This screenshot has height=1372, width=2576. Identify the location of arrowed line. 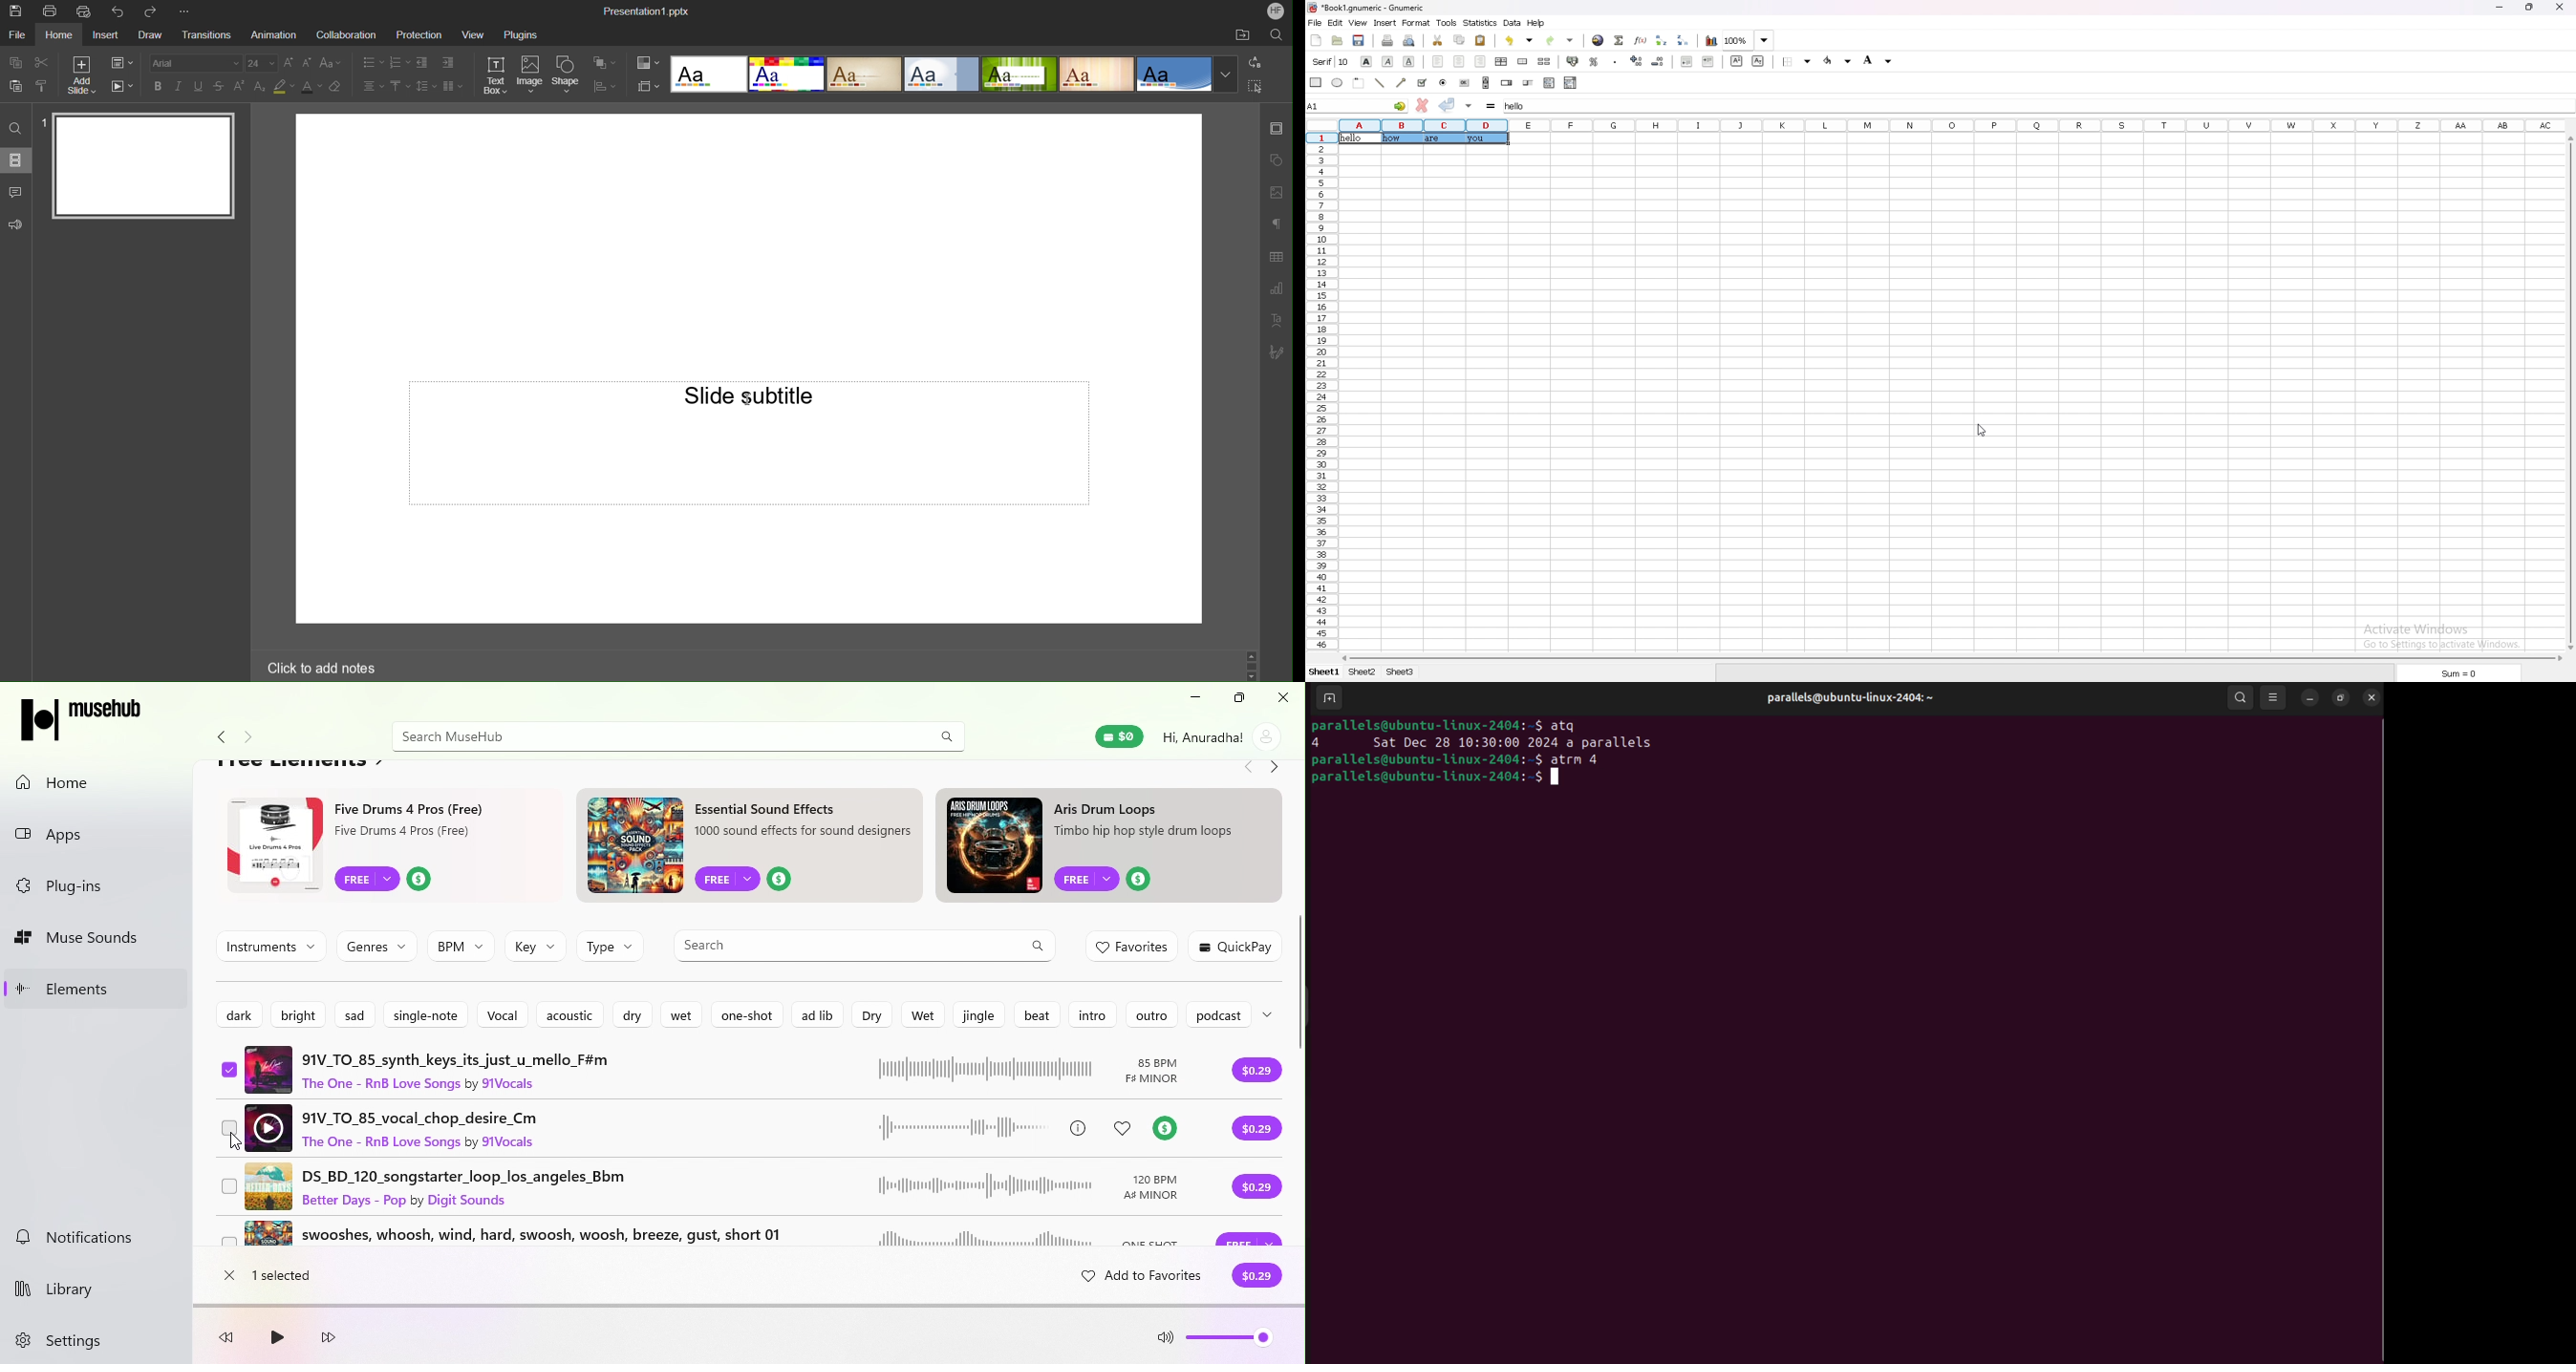
(1401, 83).